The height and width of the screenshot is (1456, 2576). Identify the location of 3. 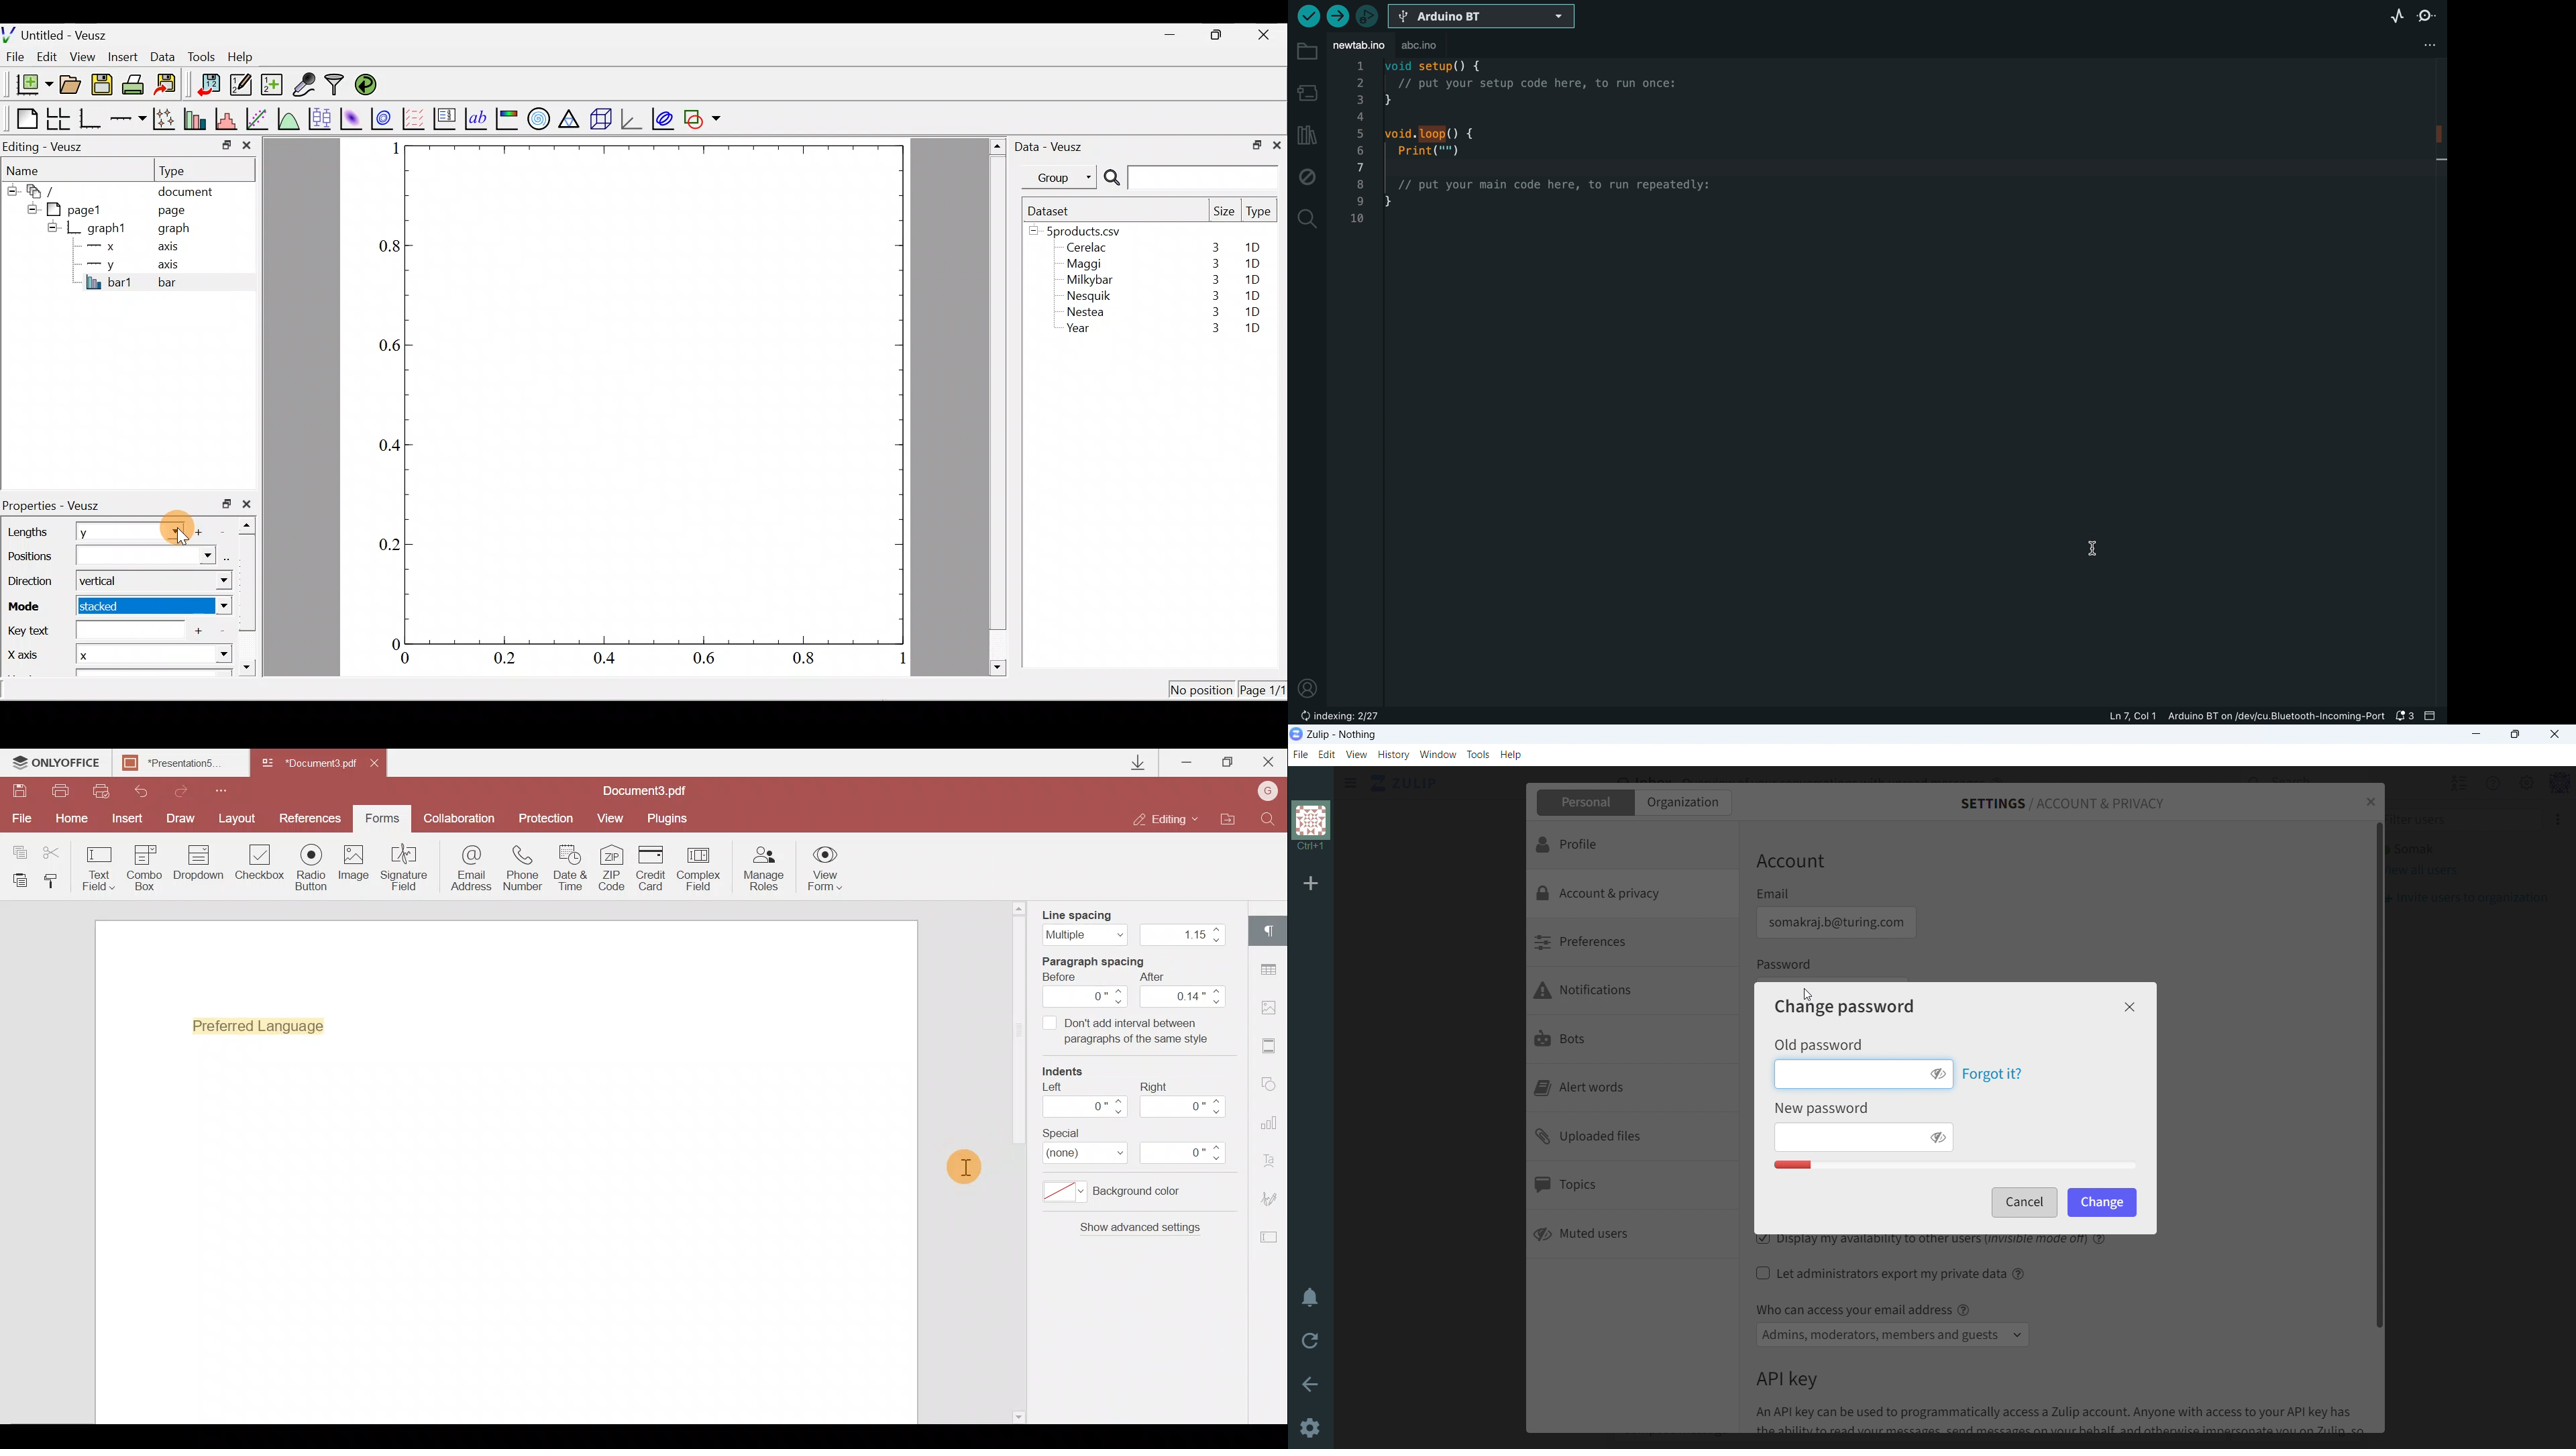
(1213, 295).